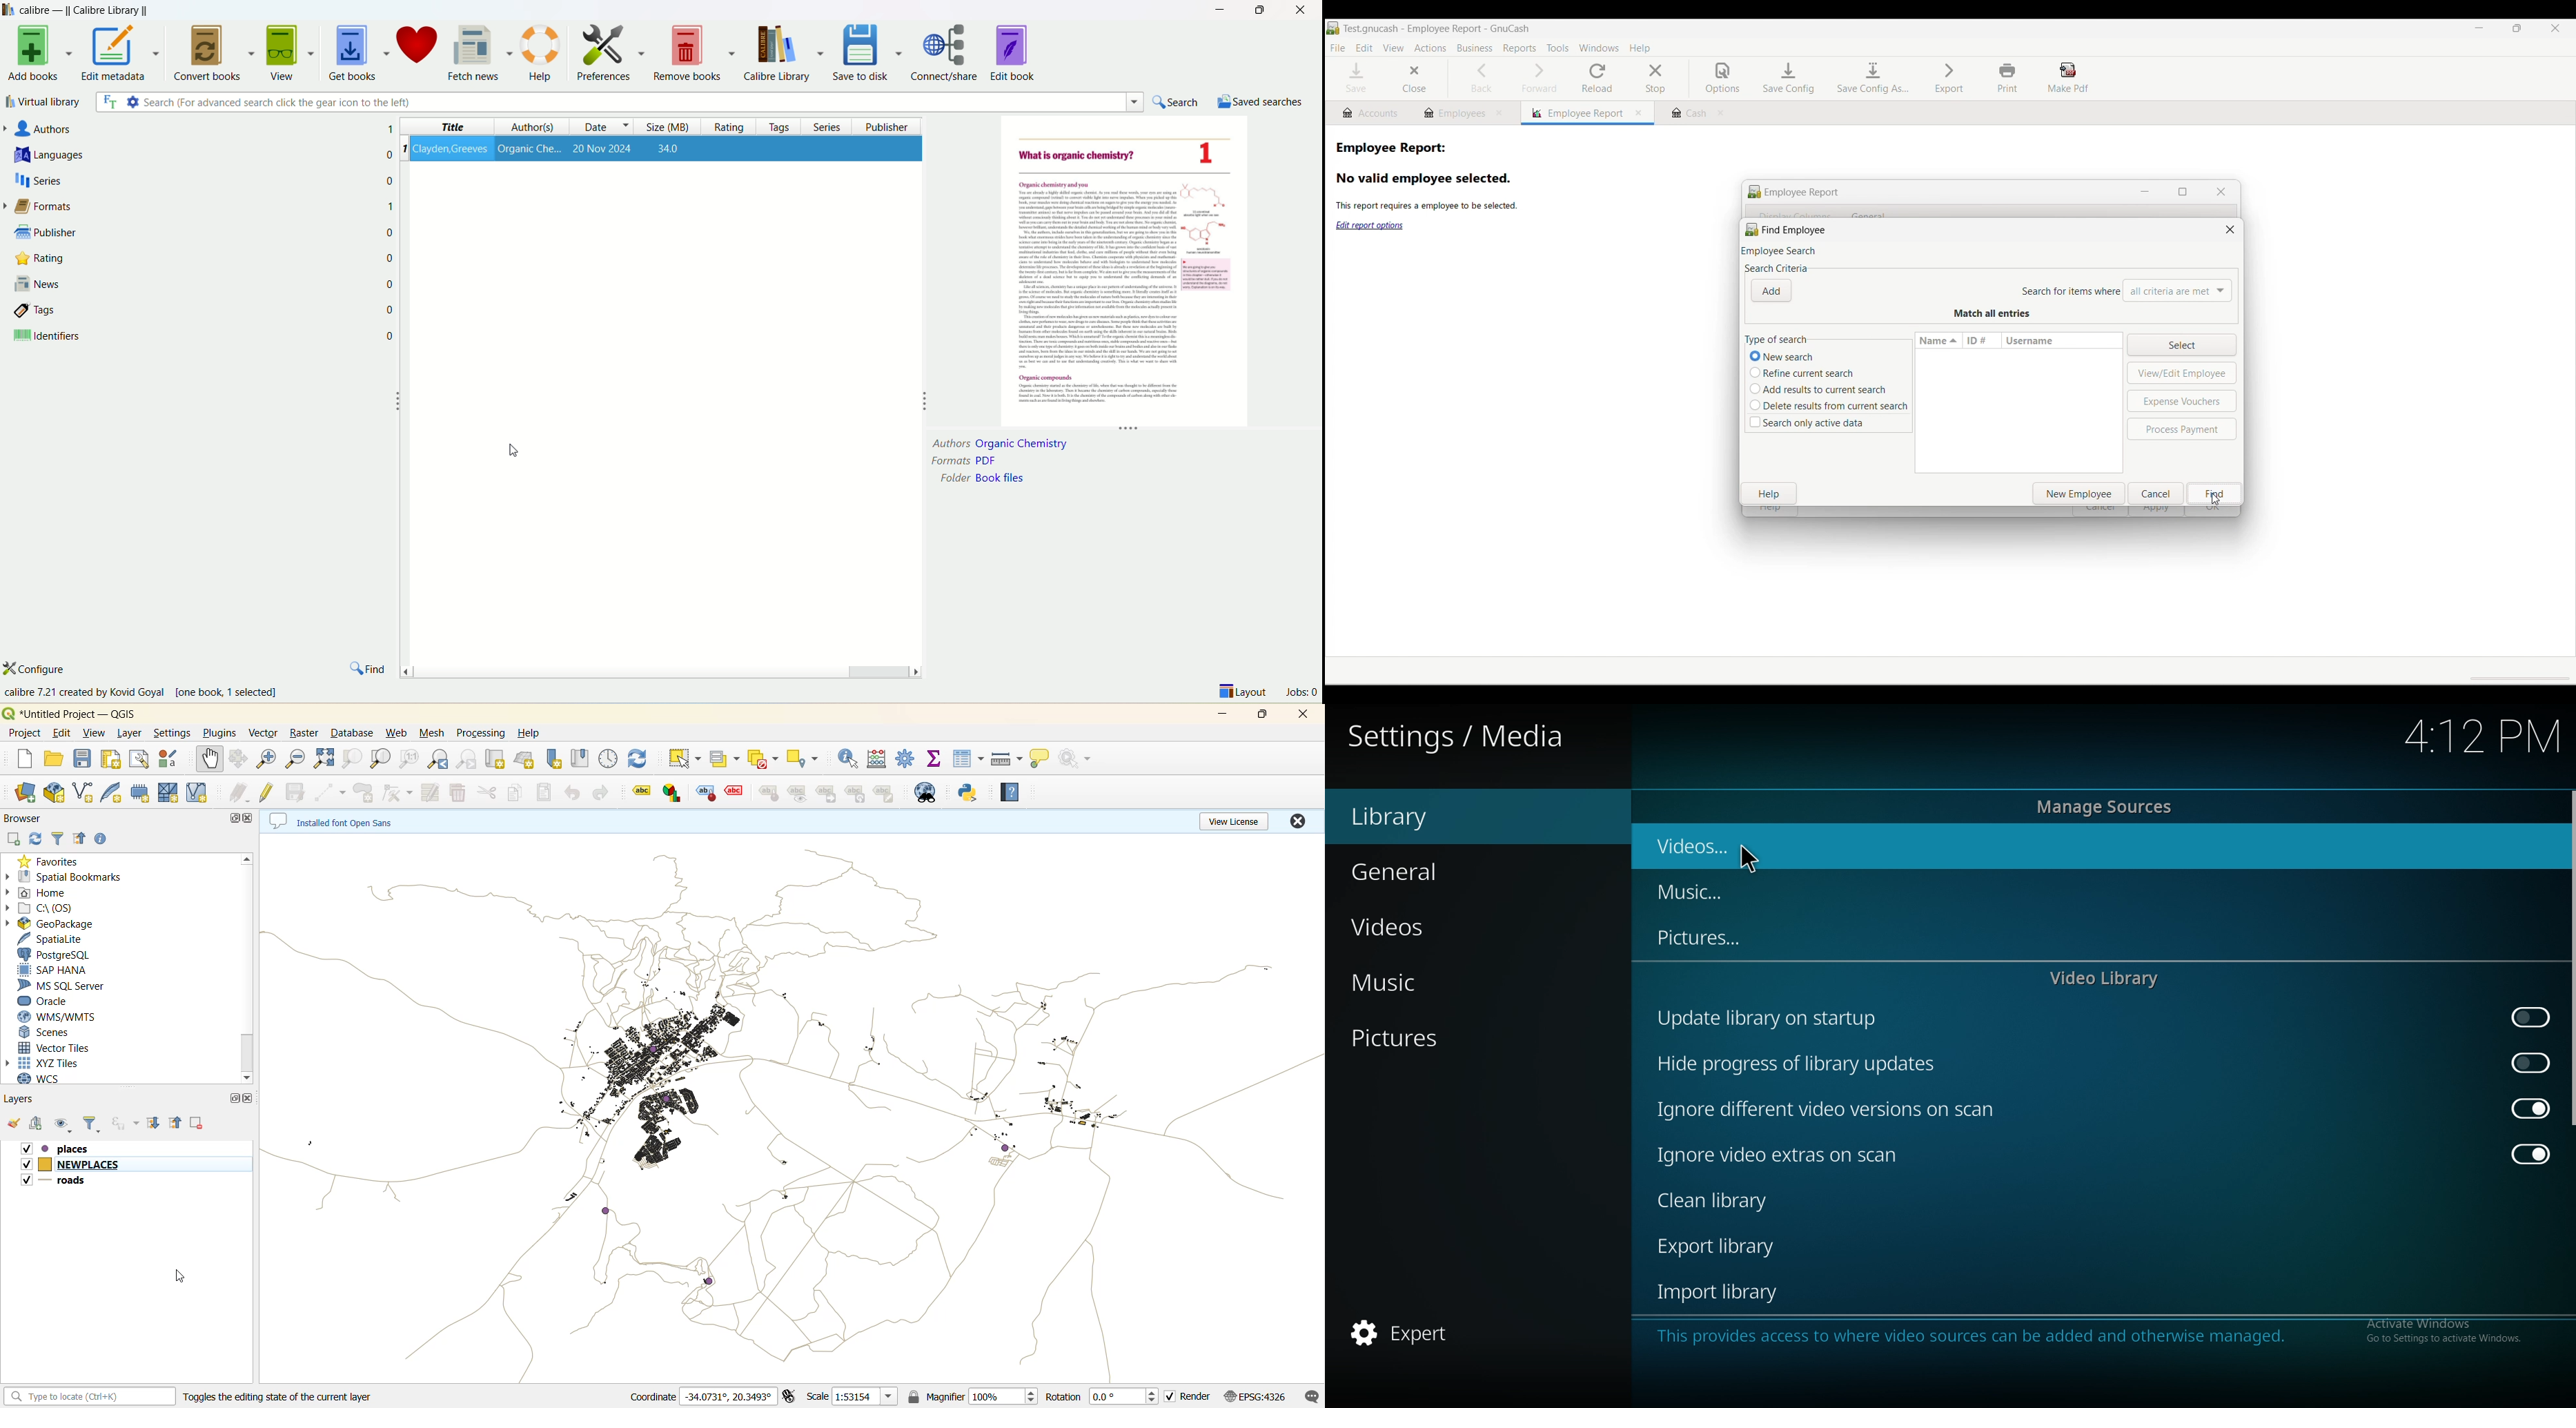 This screenshot has width=2576, height=1428. What do you see at coordinates (702, 1396) in the screenshot?
I see `coordinates` at bounding box center [702, 1396].